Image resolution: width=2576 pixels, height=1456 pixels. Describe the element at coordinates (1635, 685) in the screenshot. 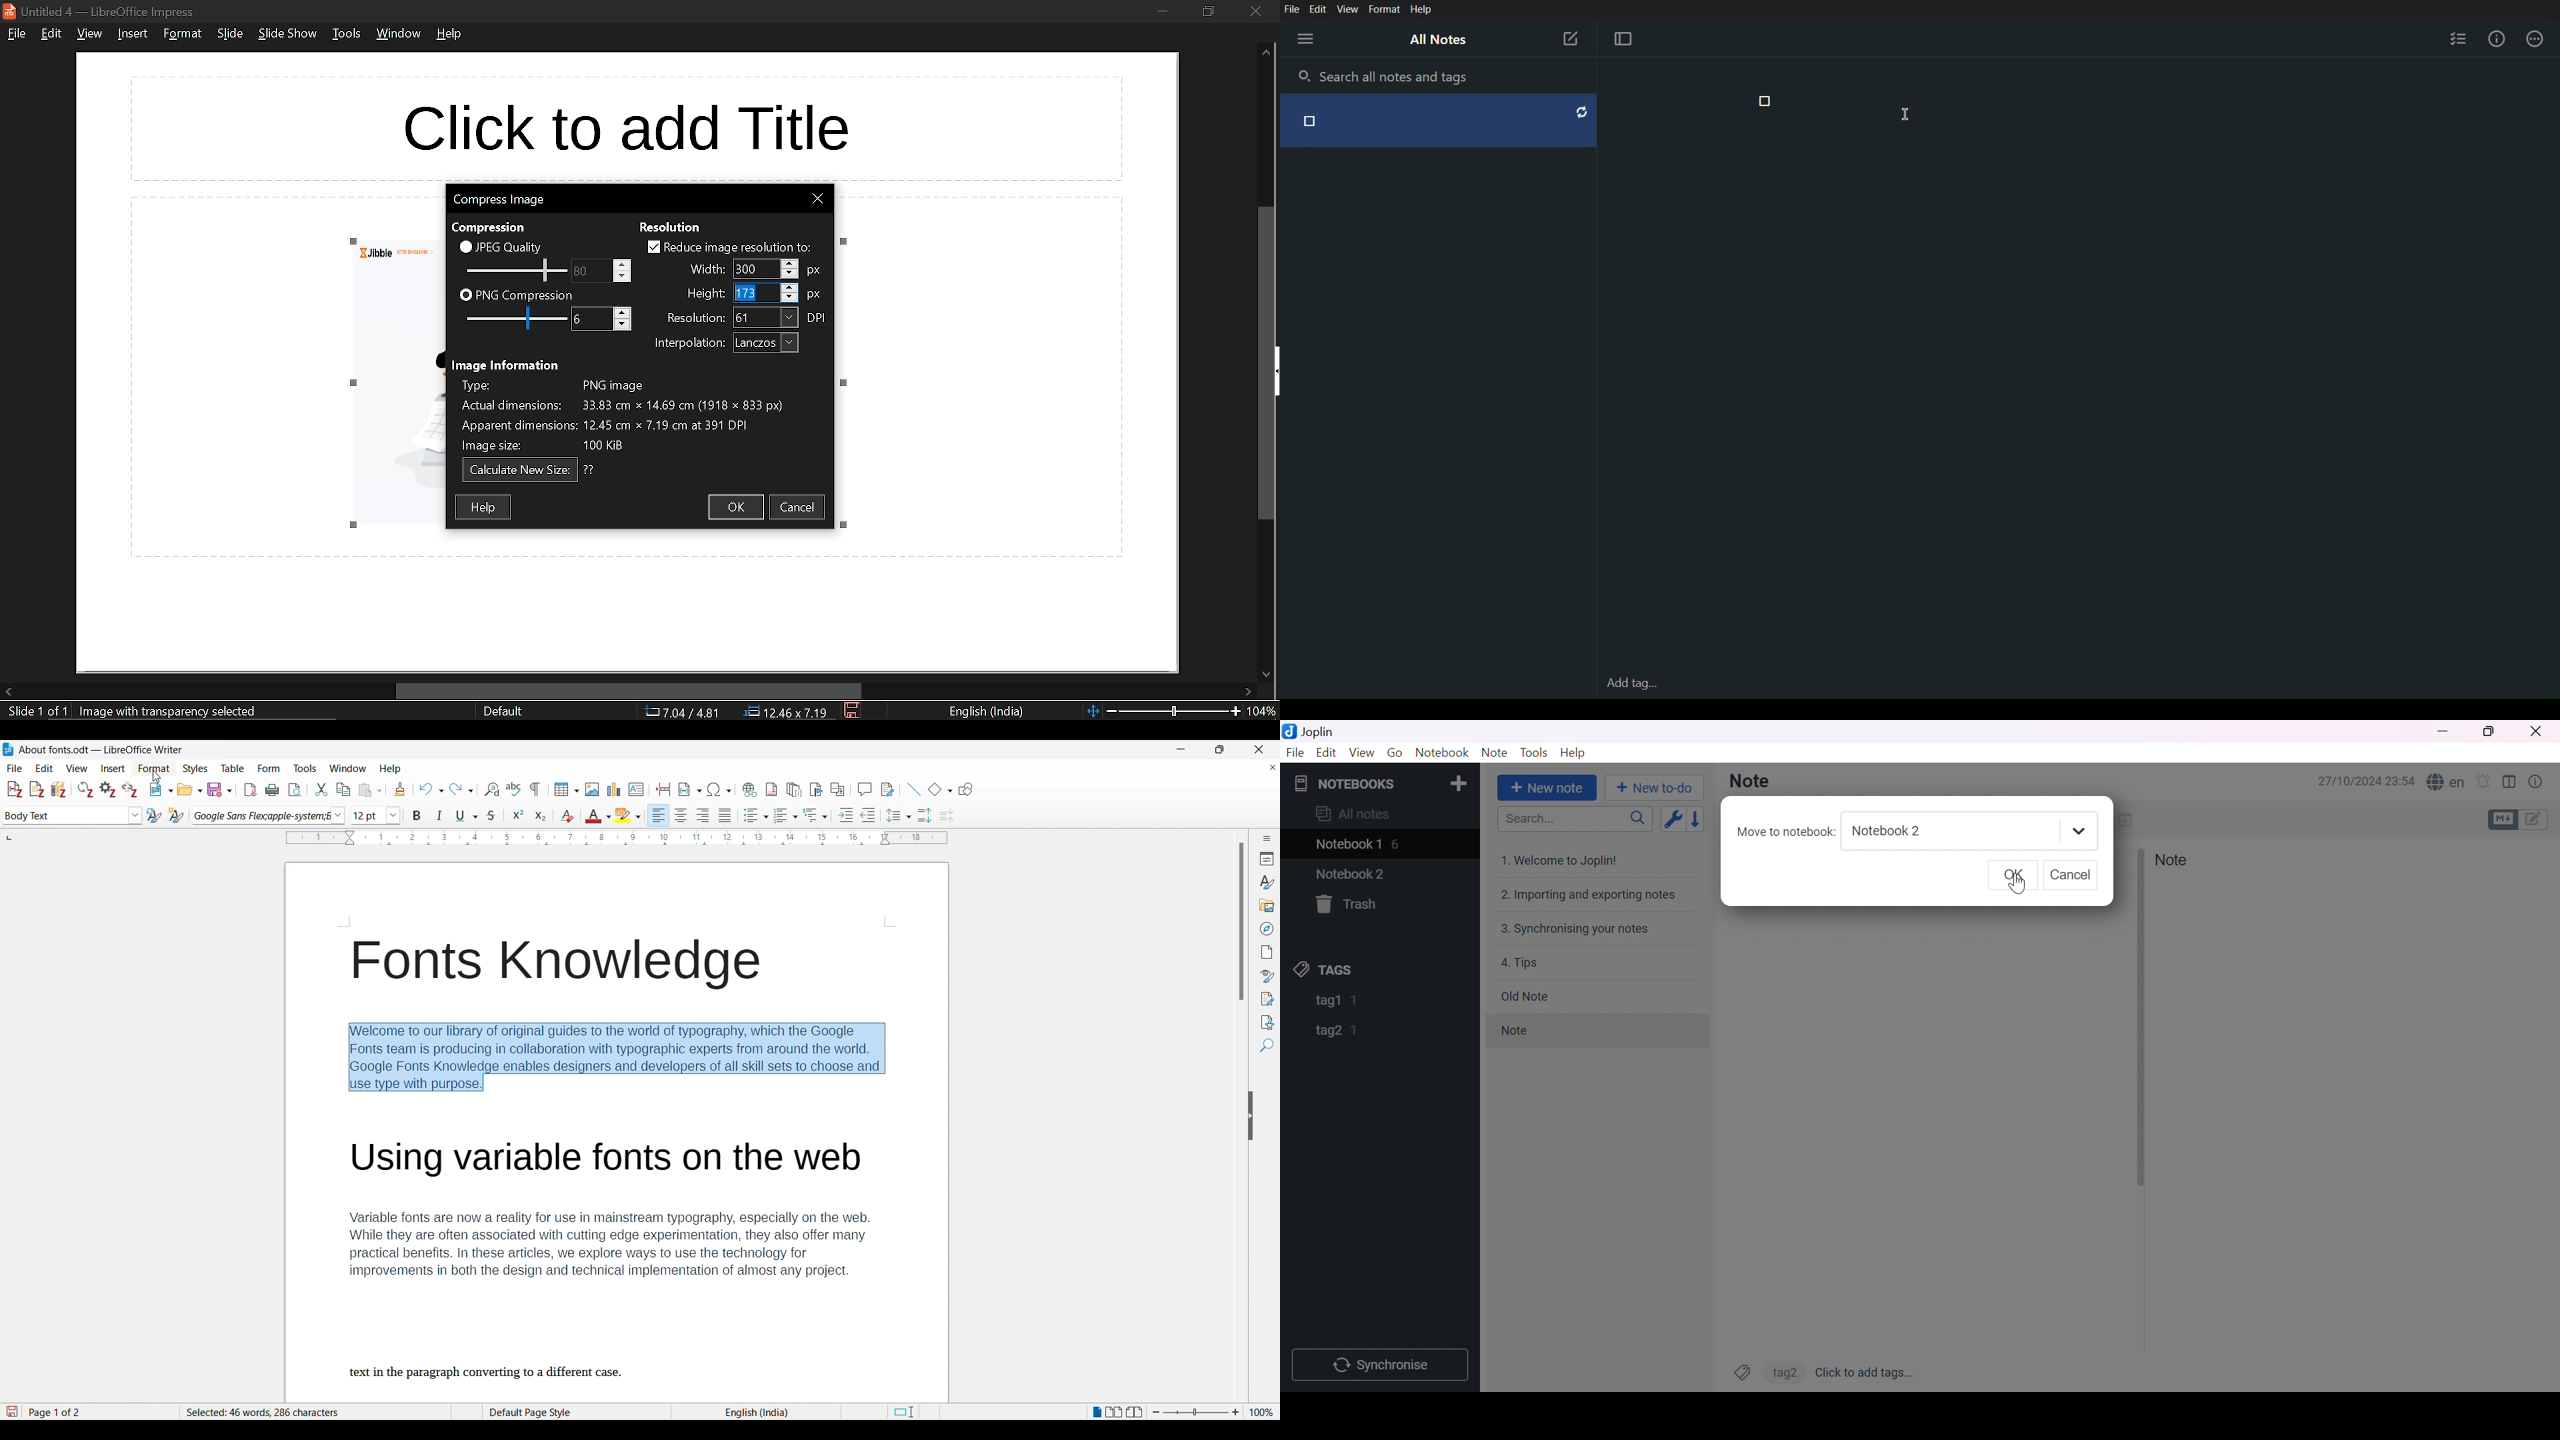

I see `Add tag` at that location.